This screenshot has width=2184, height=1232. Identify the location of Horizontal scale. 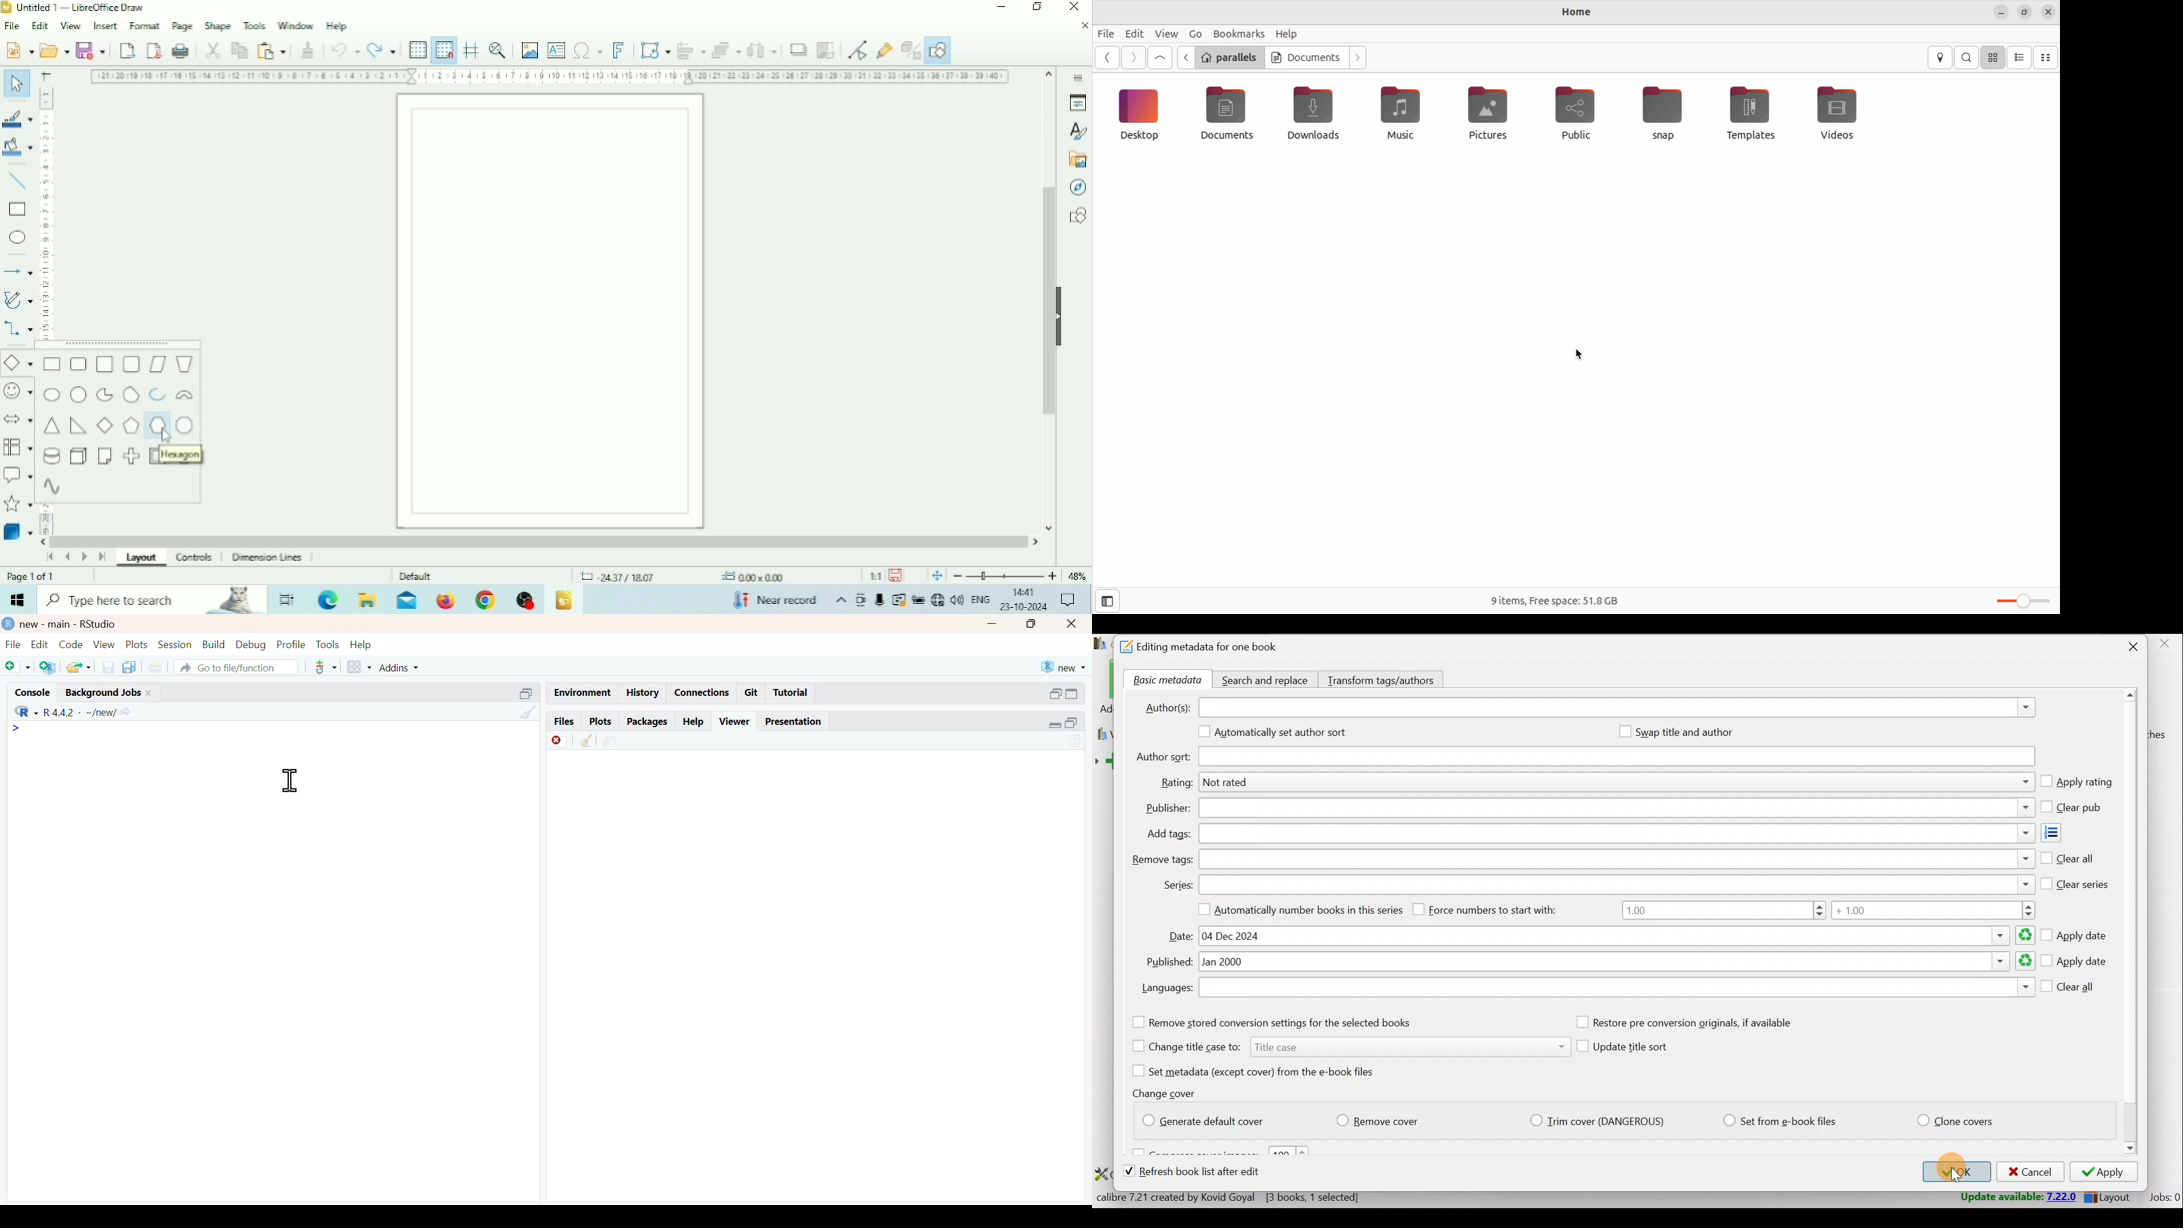
(551, 77).